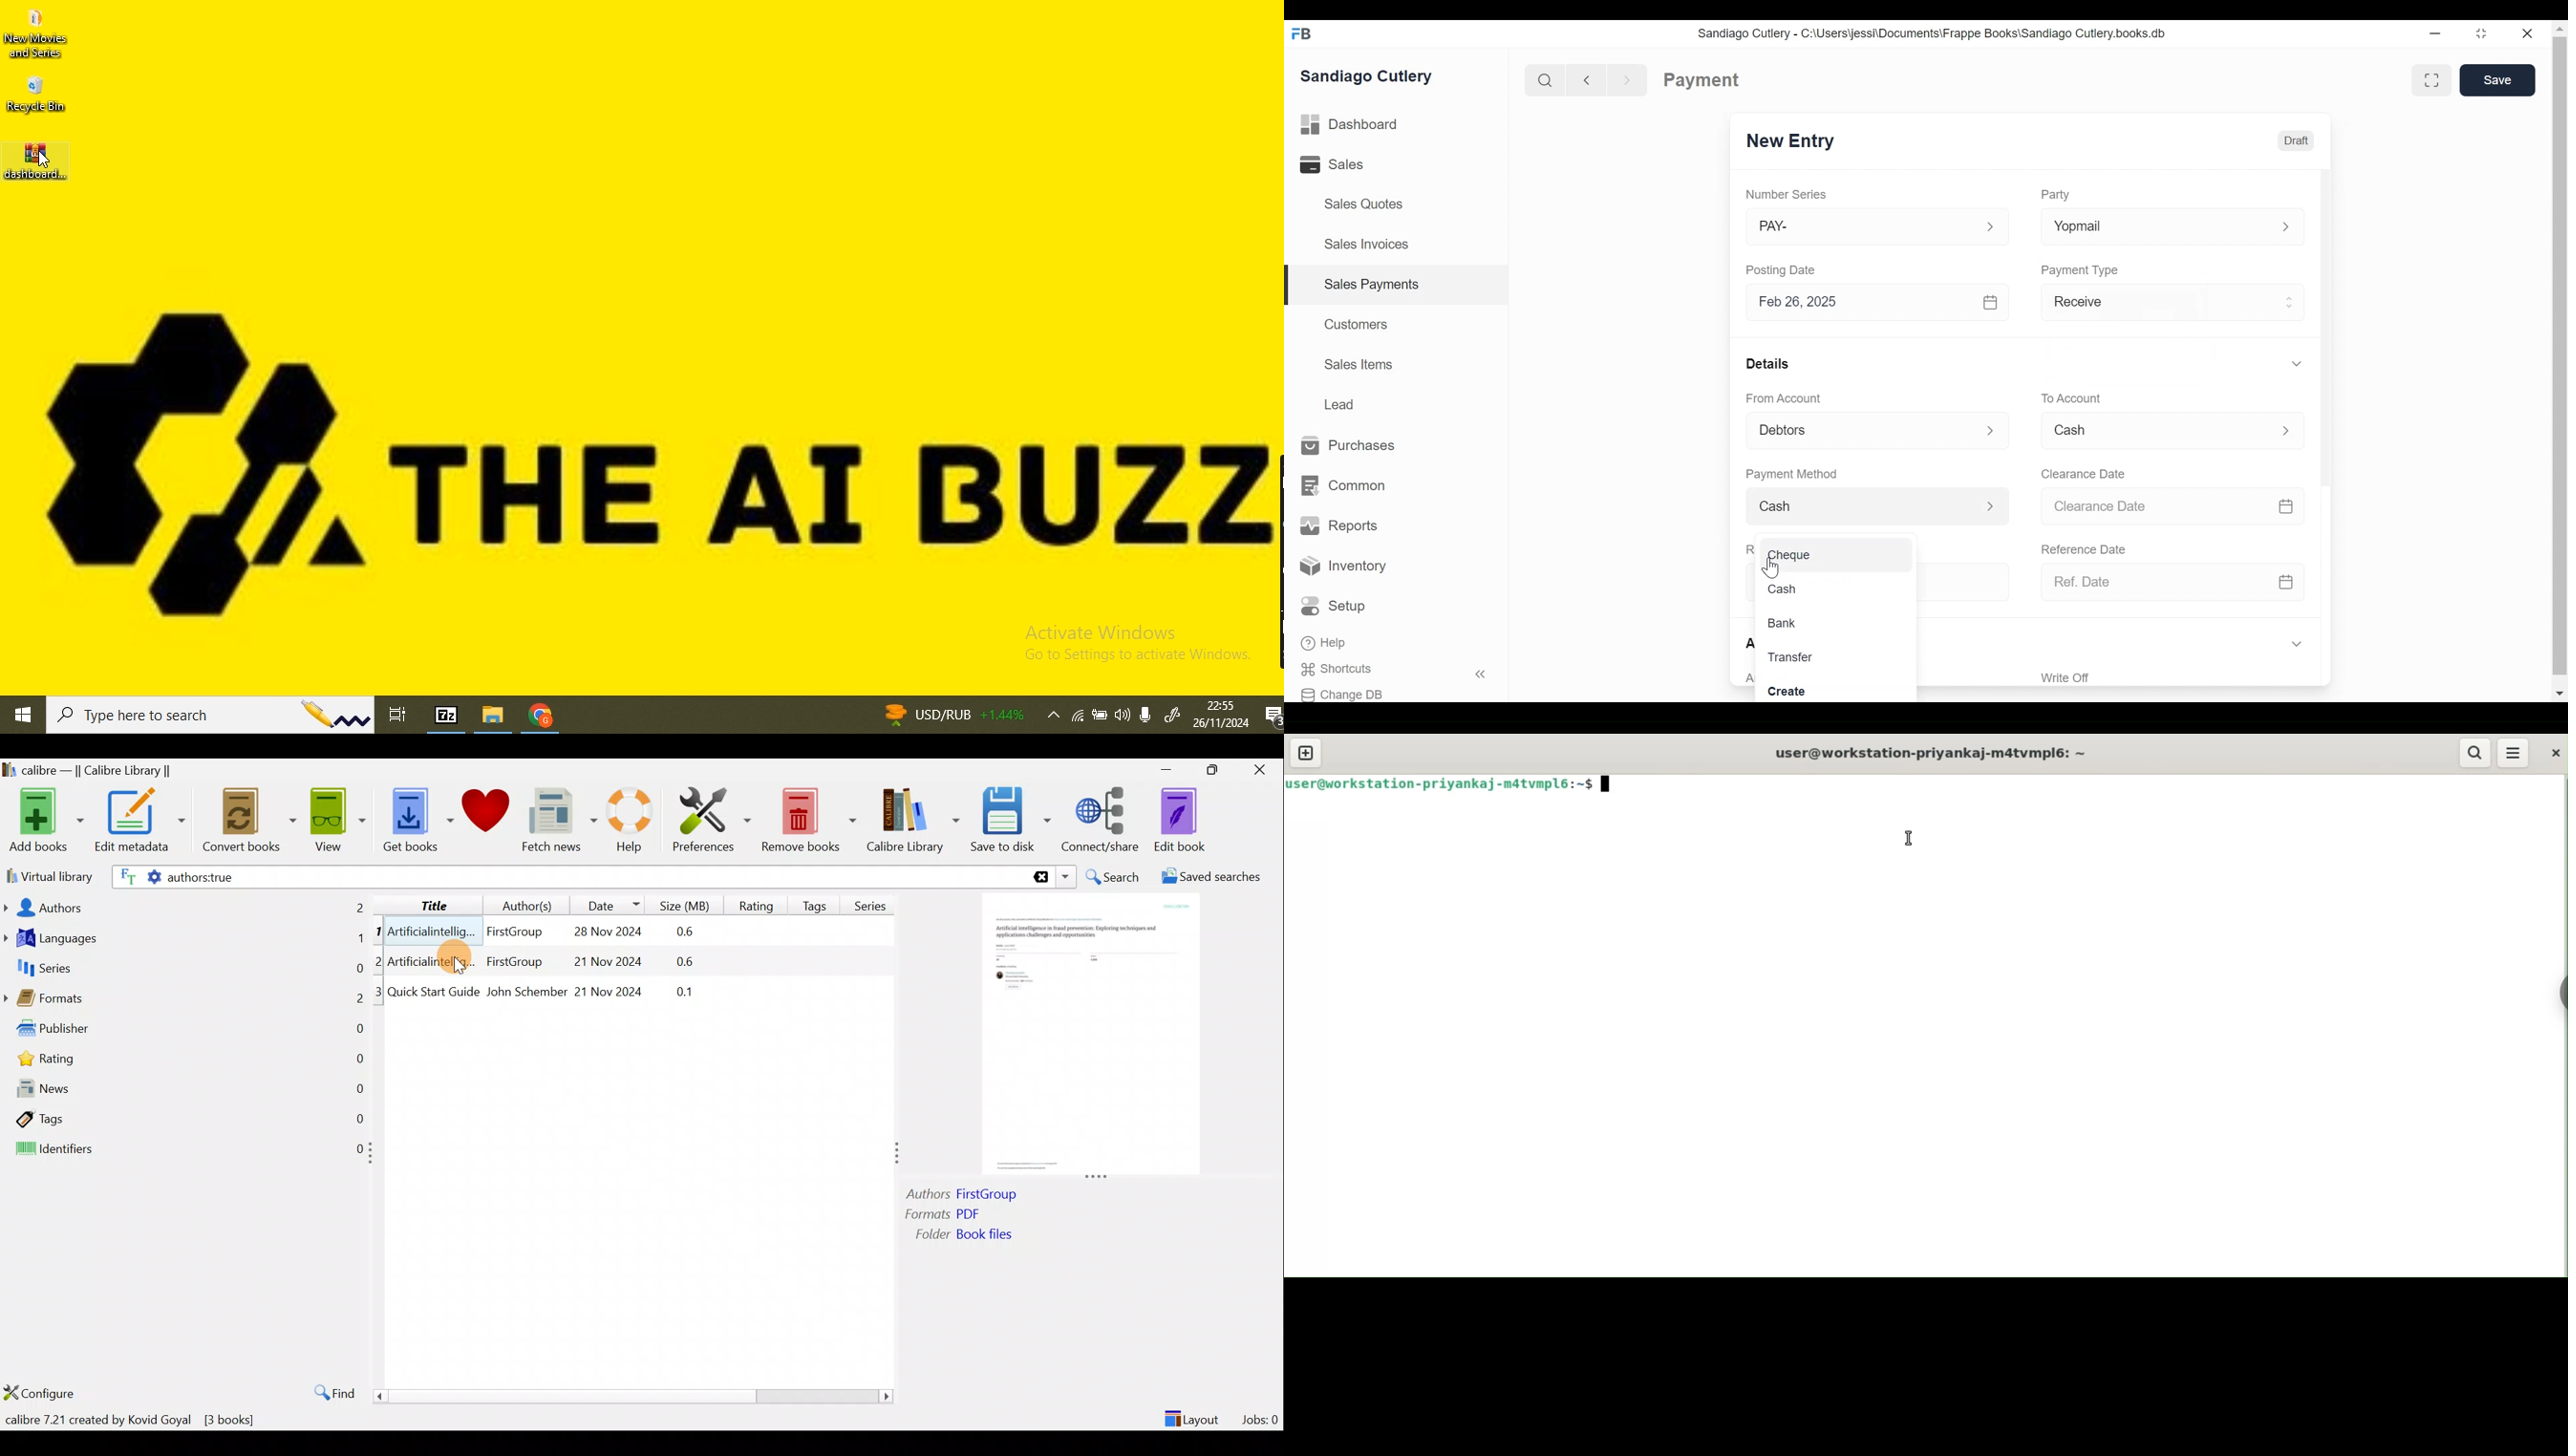  Describe the element at coordinates (2328, 330) in the screenshot. I see `Vertical Scroll bar` at that location.